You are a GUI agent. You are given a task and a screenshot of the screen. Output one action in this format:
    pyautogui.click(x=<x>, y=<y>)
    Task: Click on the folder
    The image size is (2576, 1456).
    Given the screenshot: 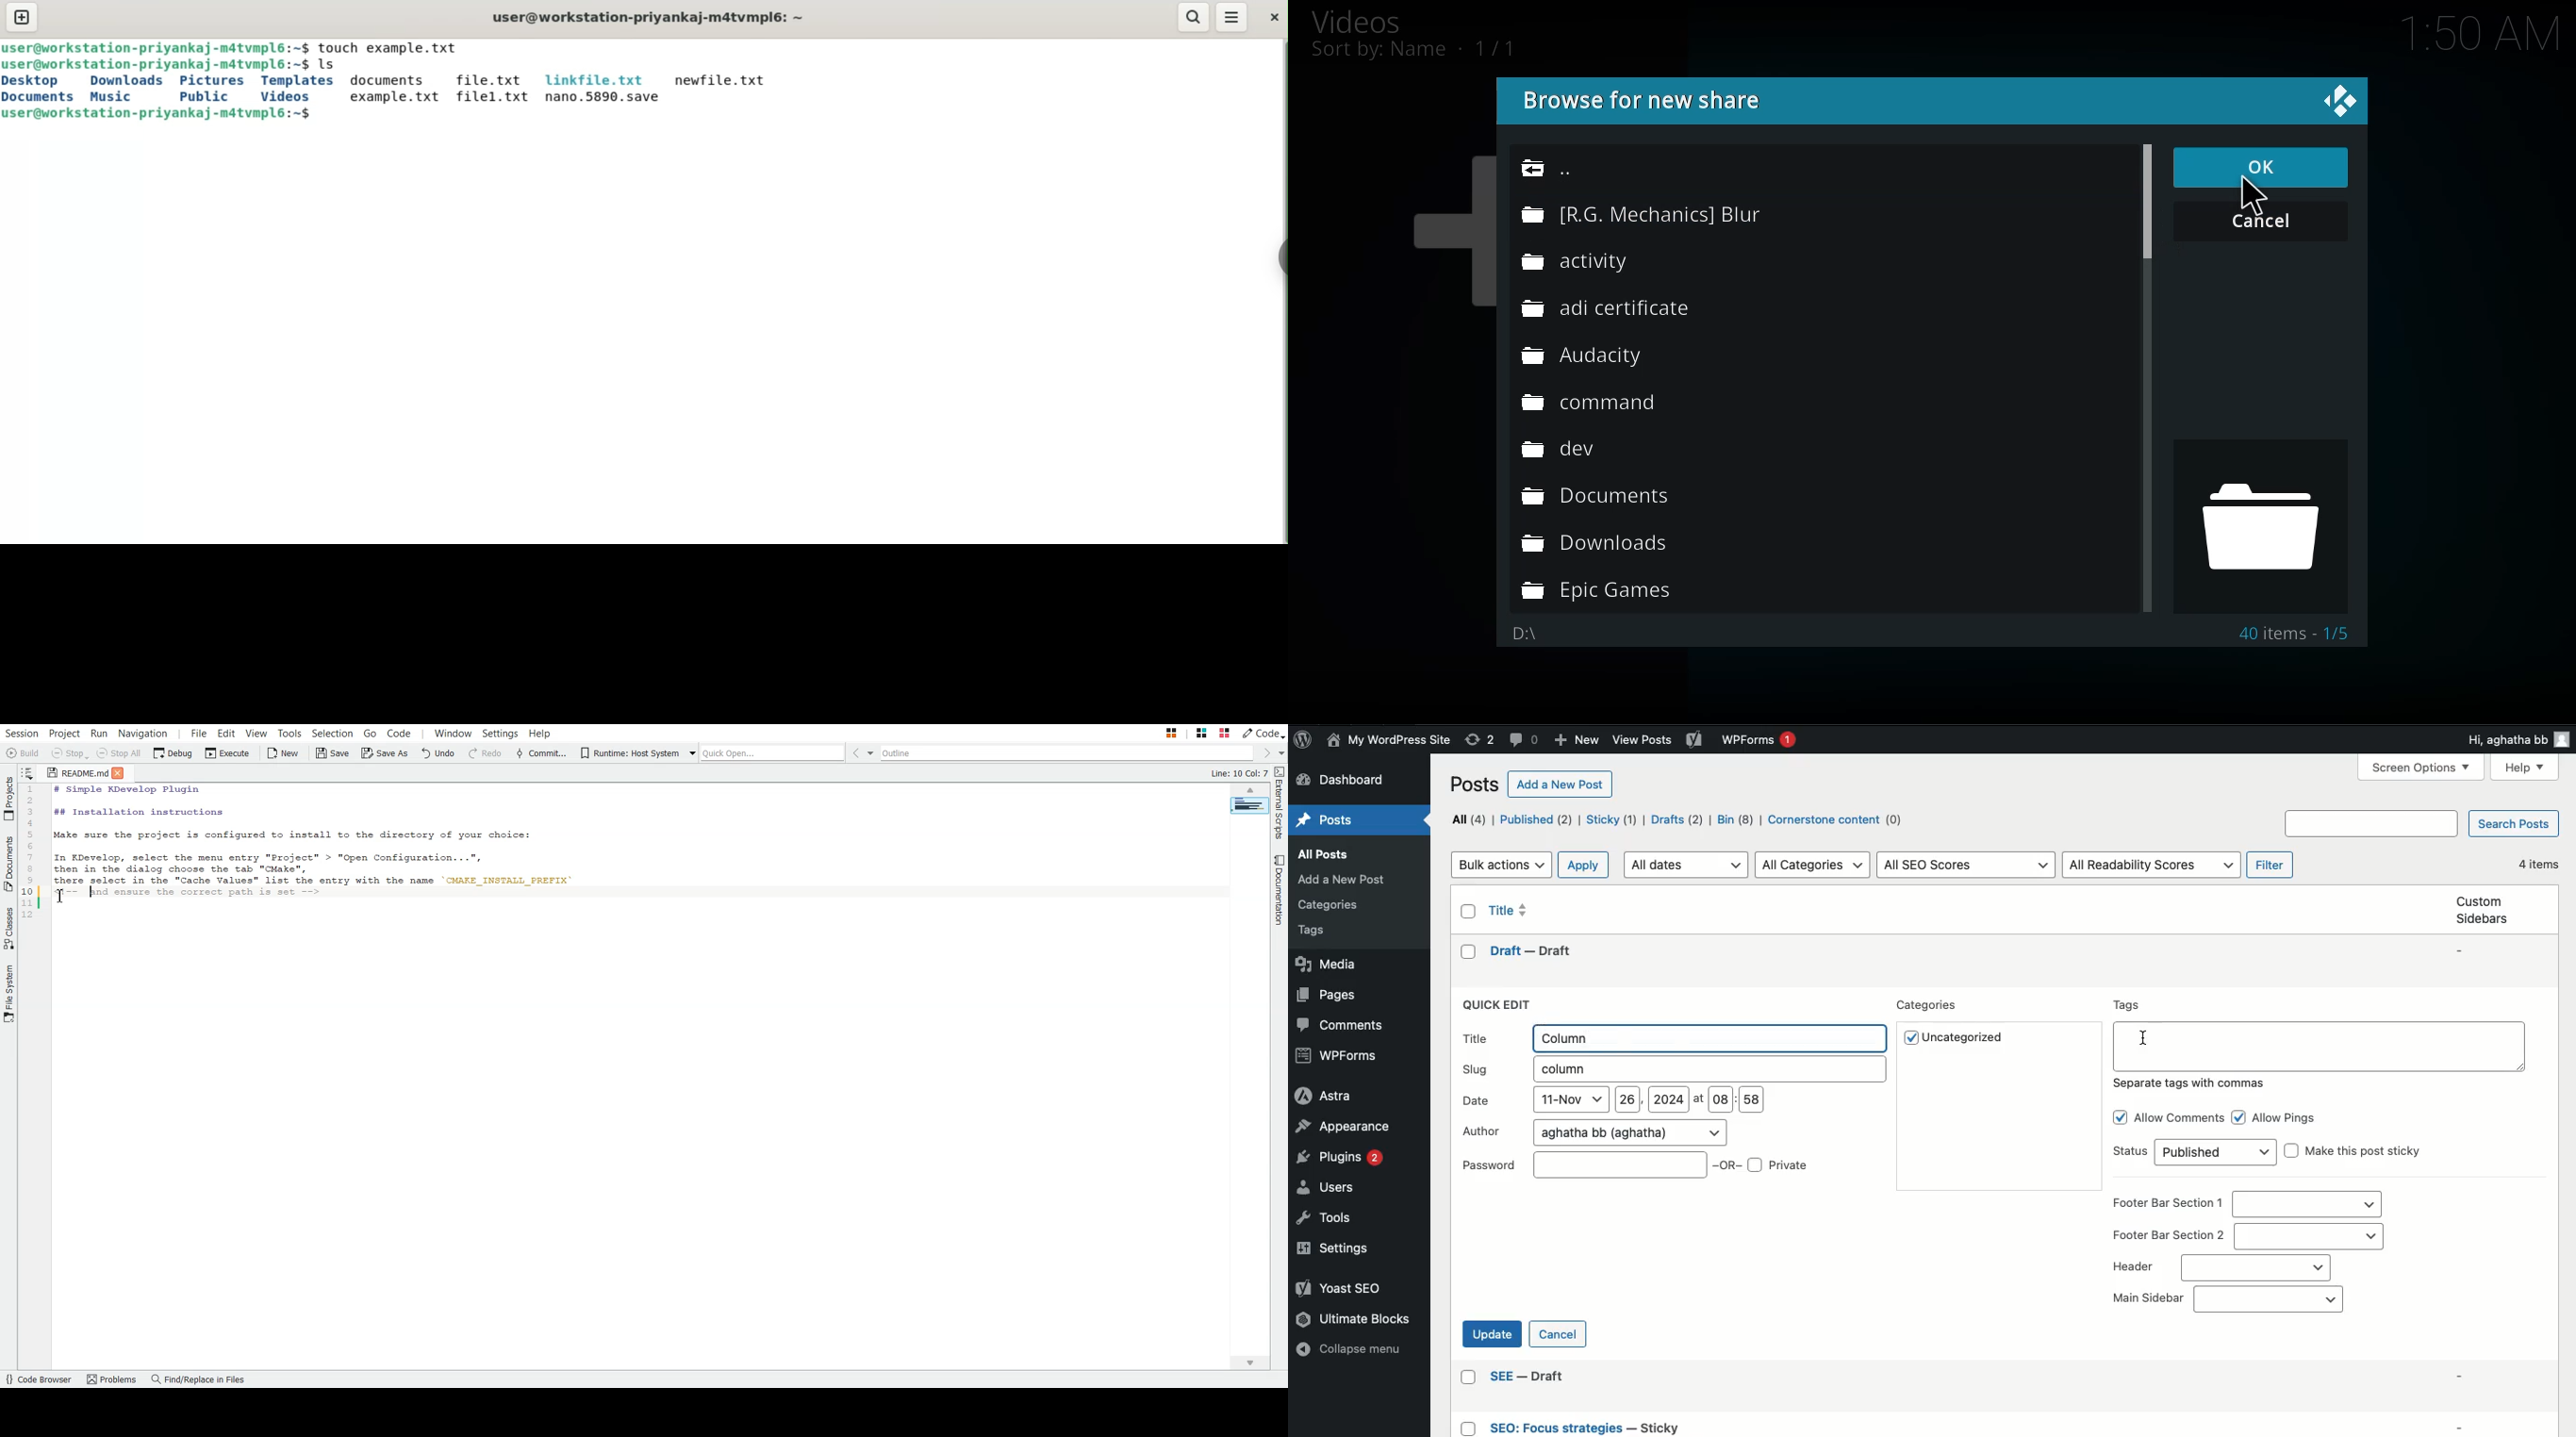 What is the action you would take?
    pyautogui.click(x=1652, y=213)
    